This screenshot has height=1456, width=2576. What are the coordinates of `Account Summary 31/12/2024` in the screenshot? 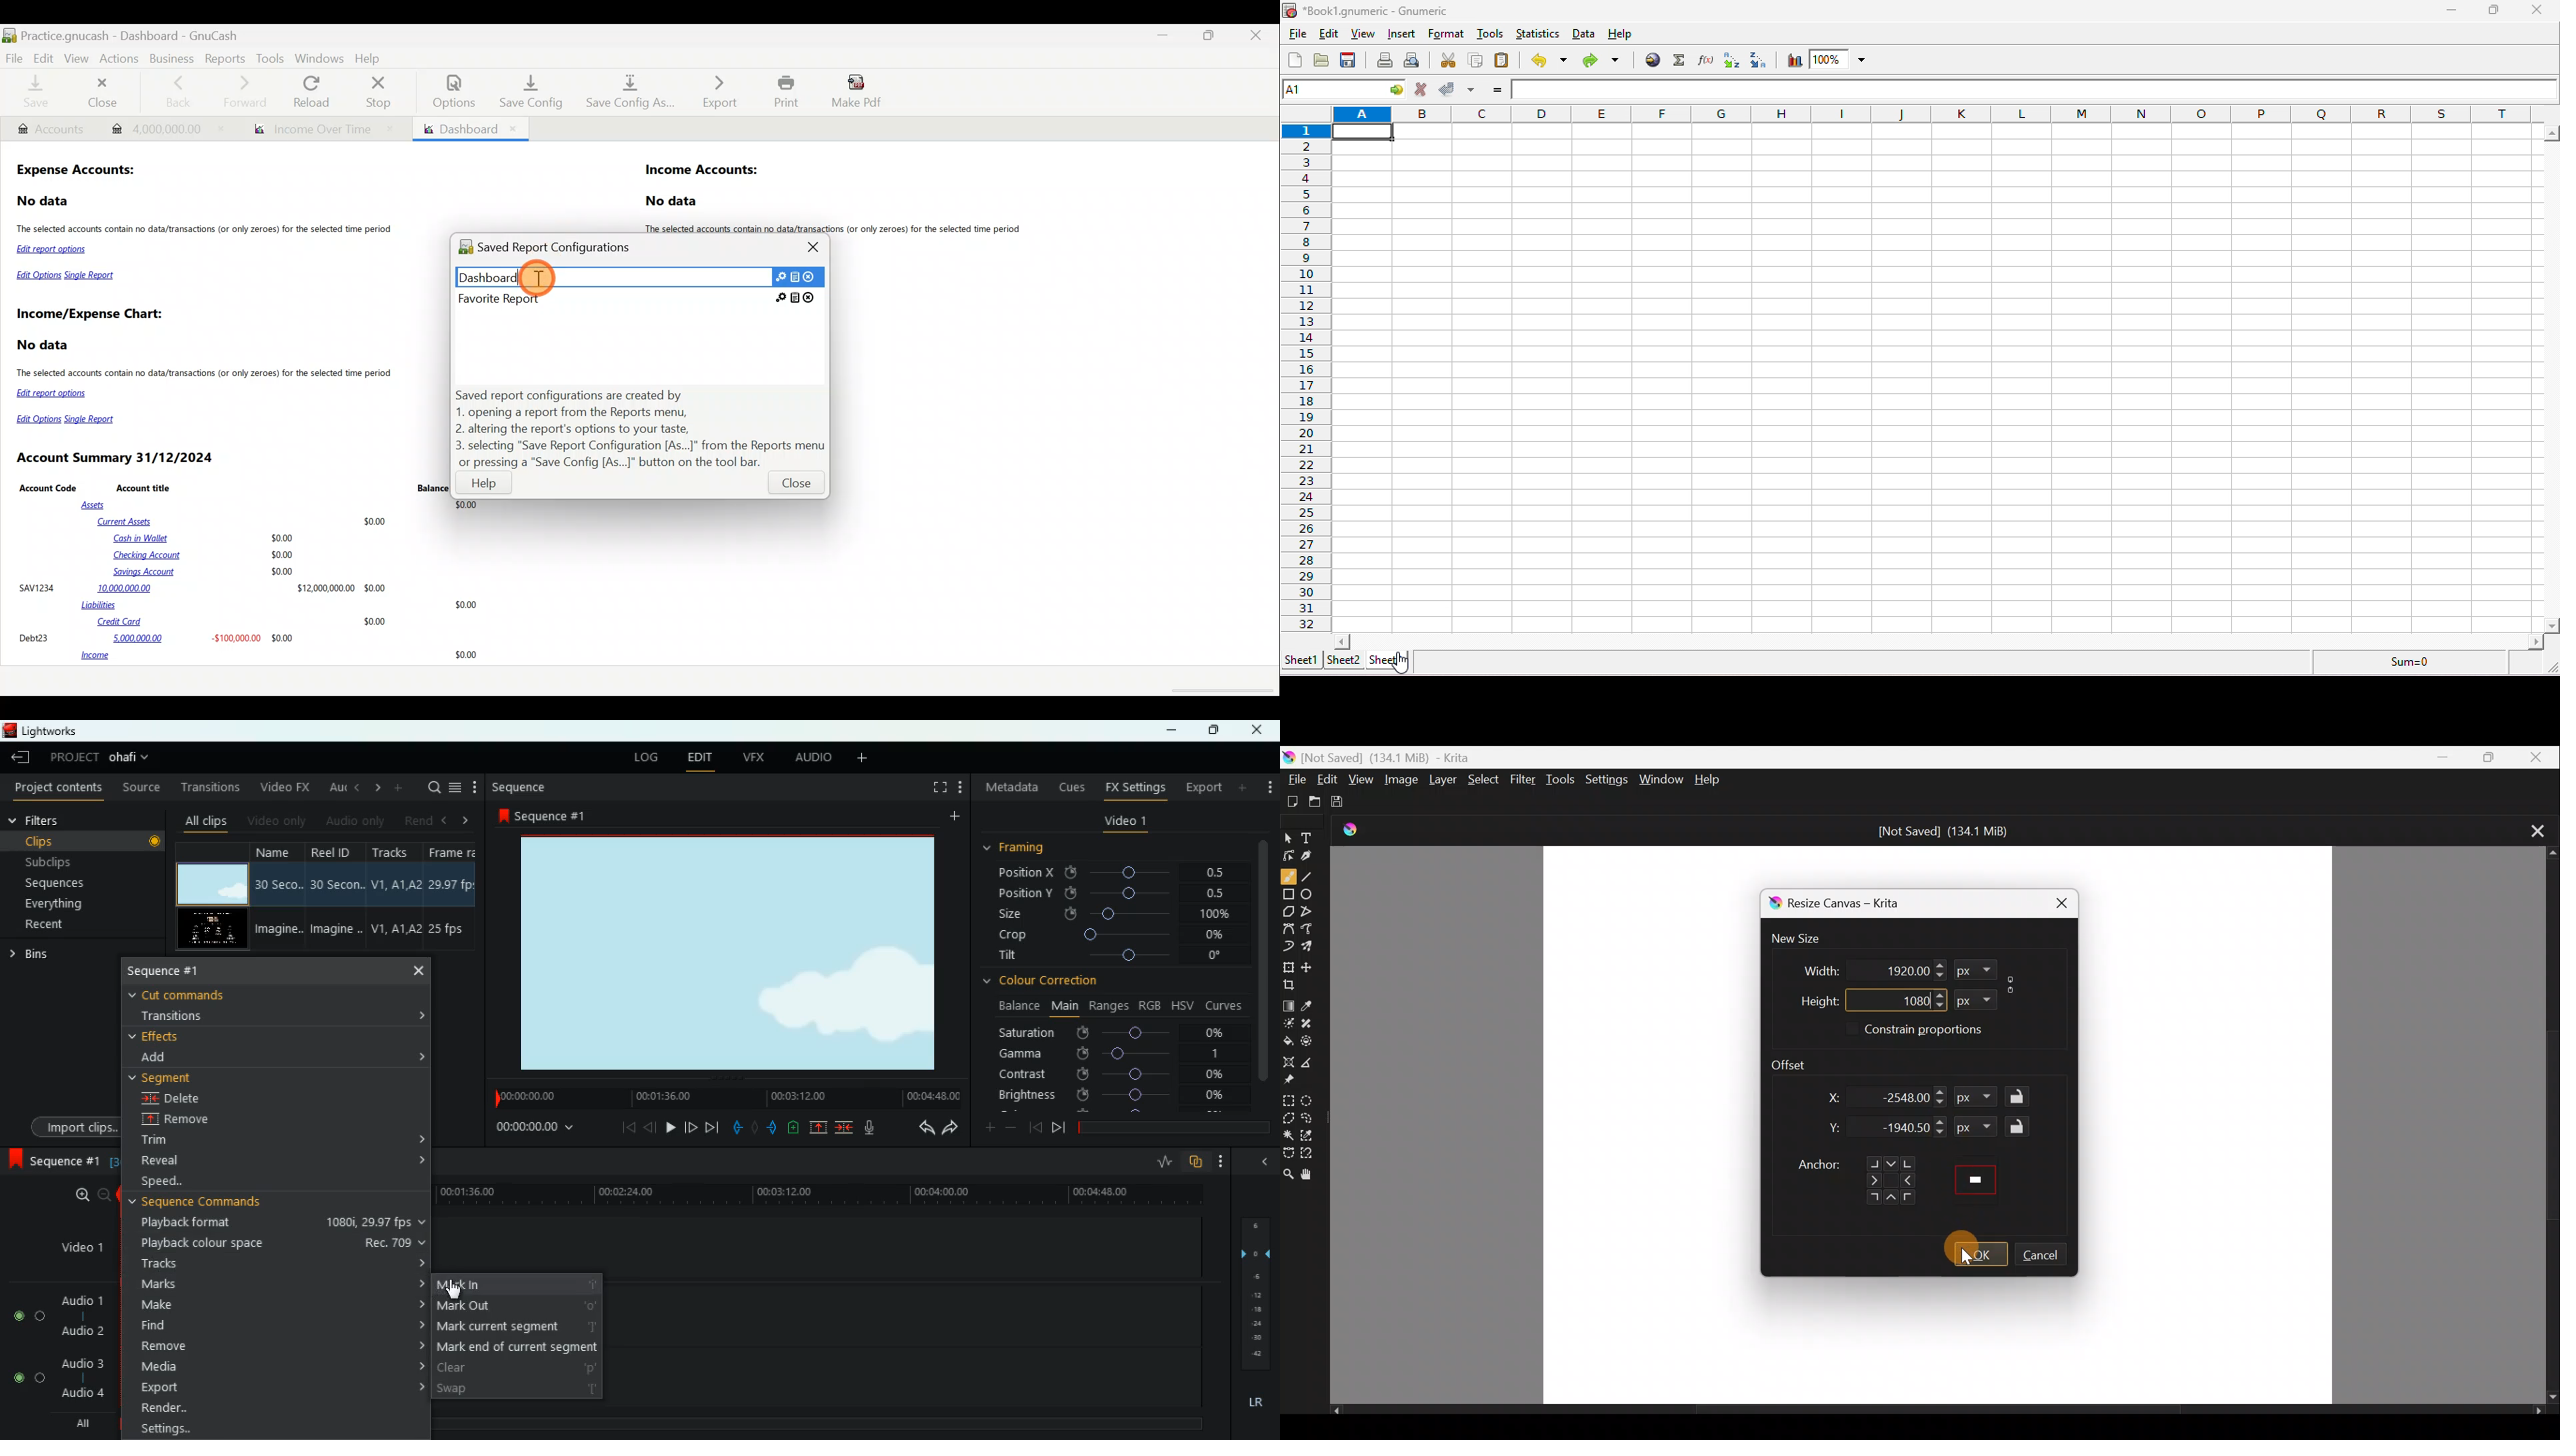 It's located at (117, 458).